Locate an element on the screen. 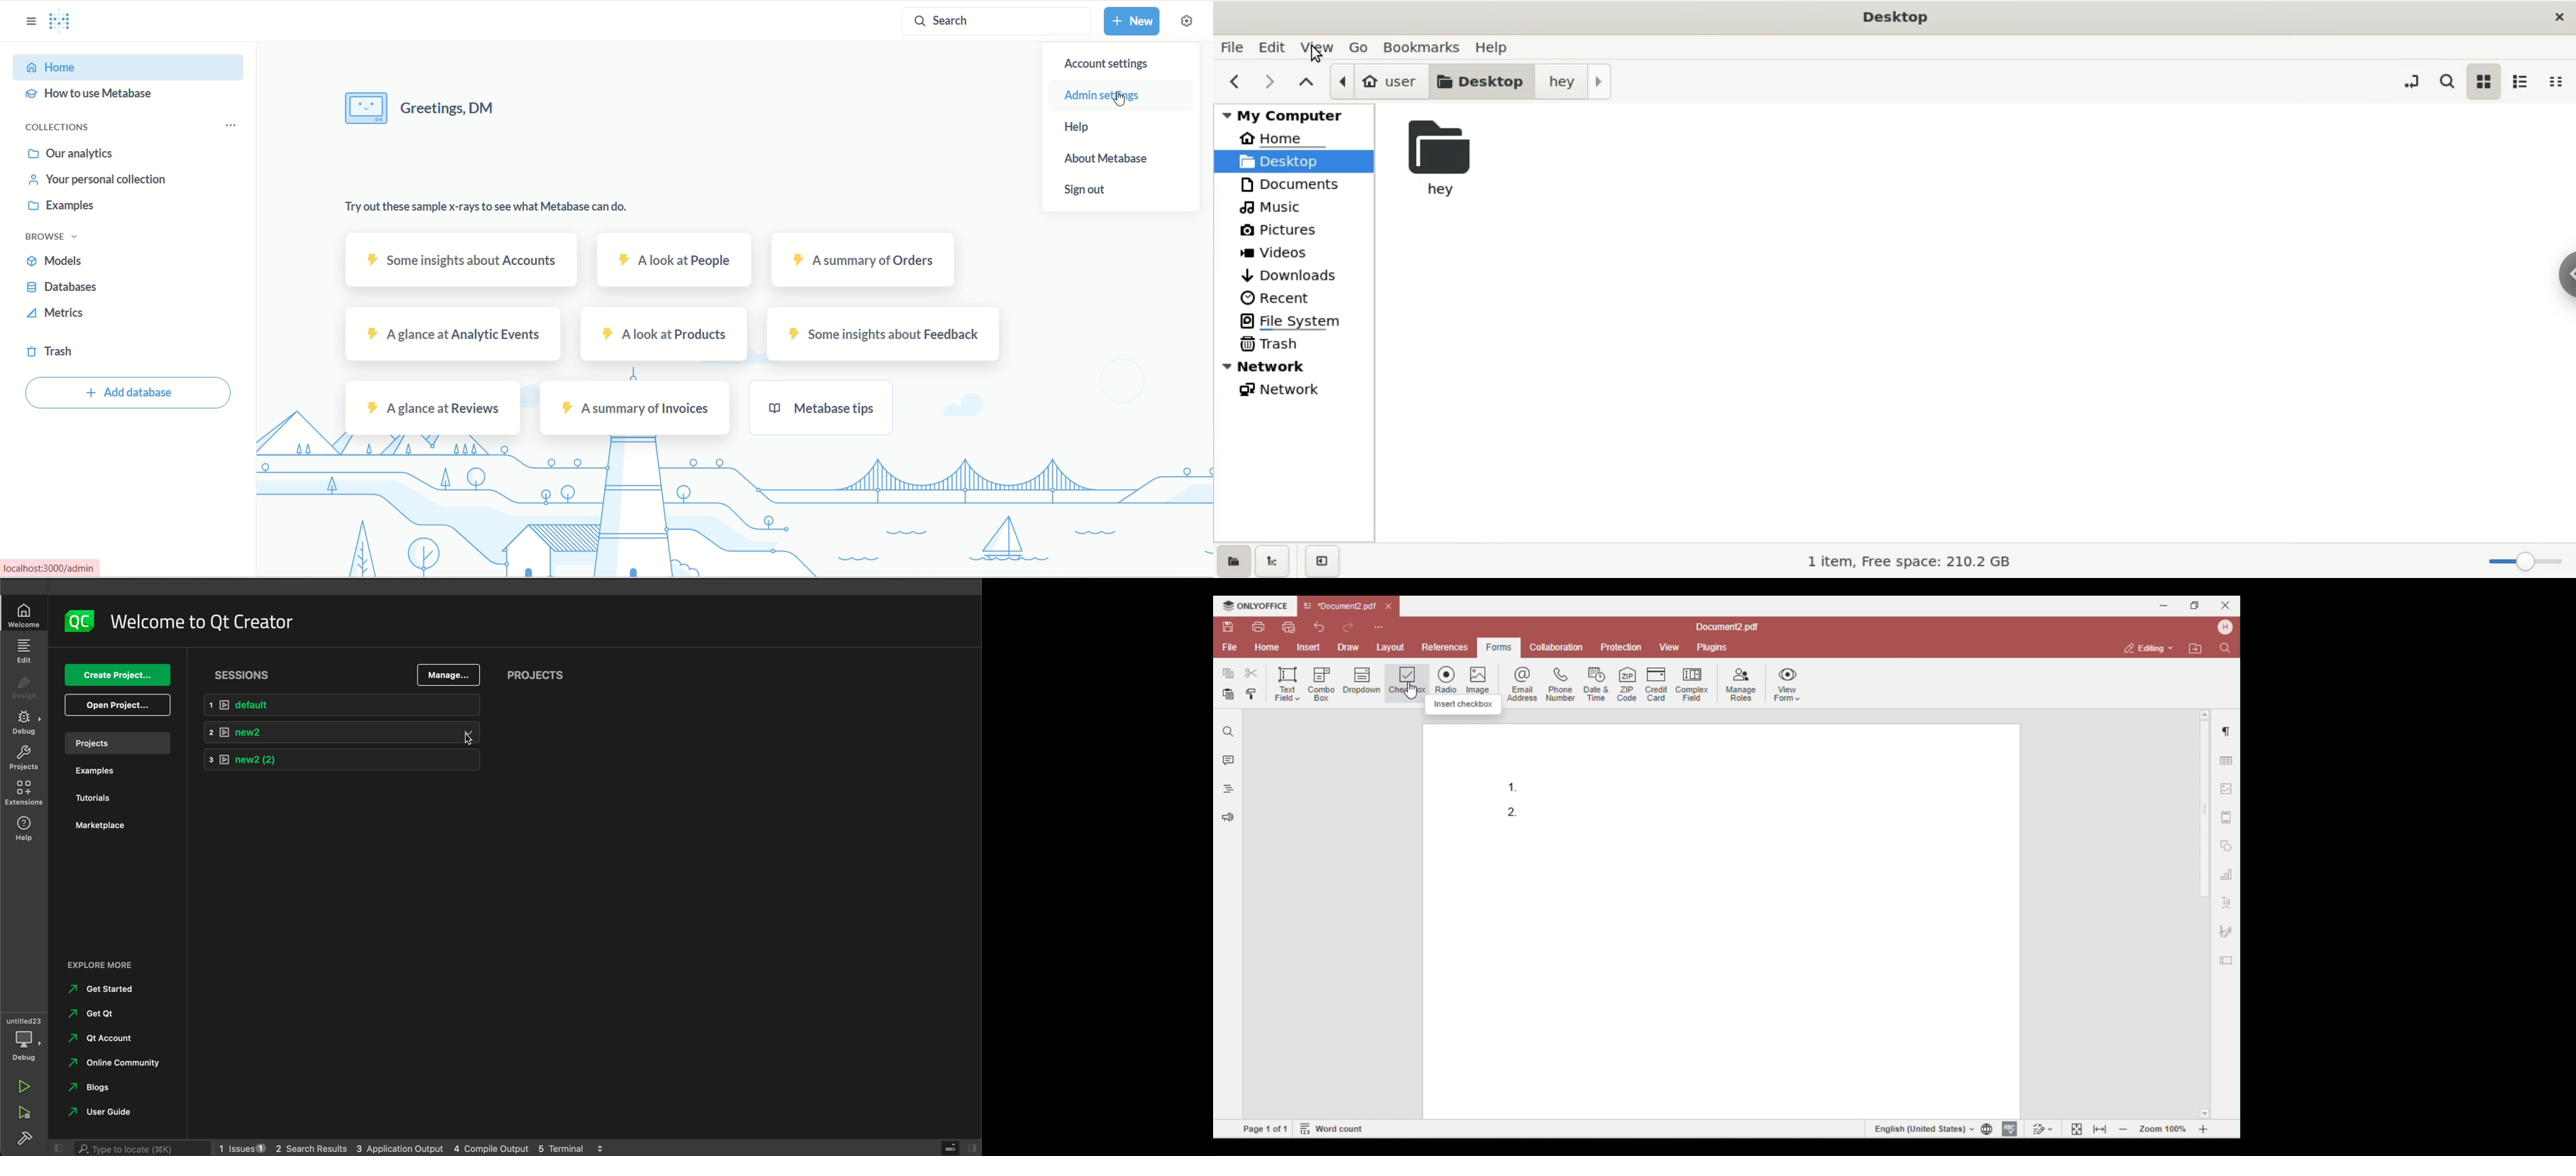 The width and height of the screenshot is (2576, 1176). debug is located at coordinates (24, 1039).